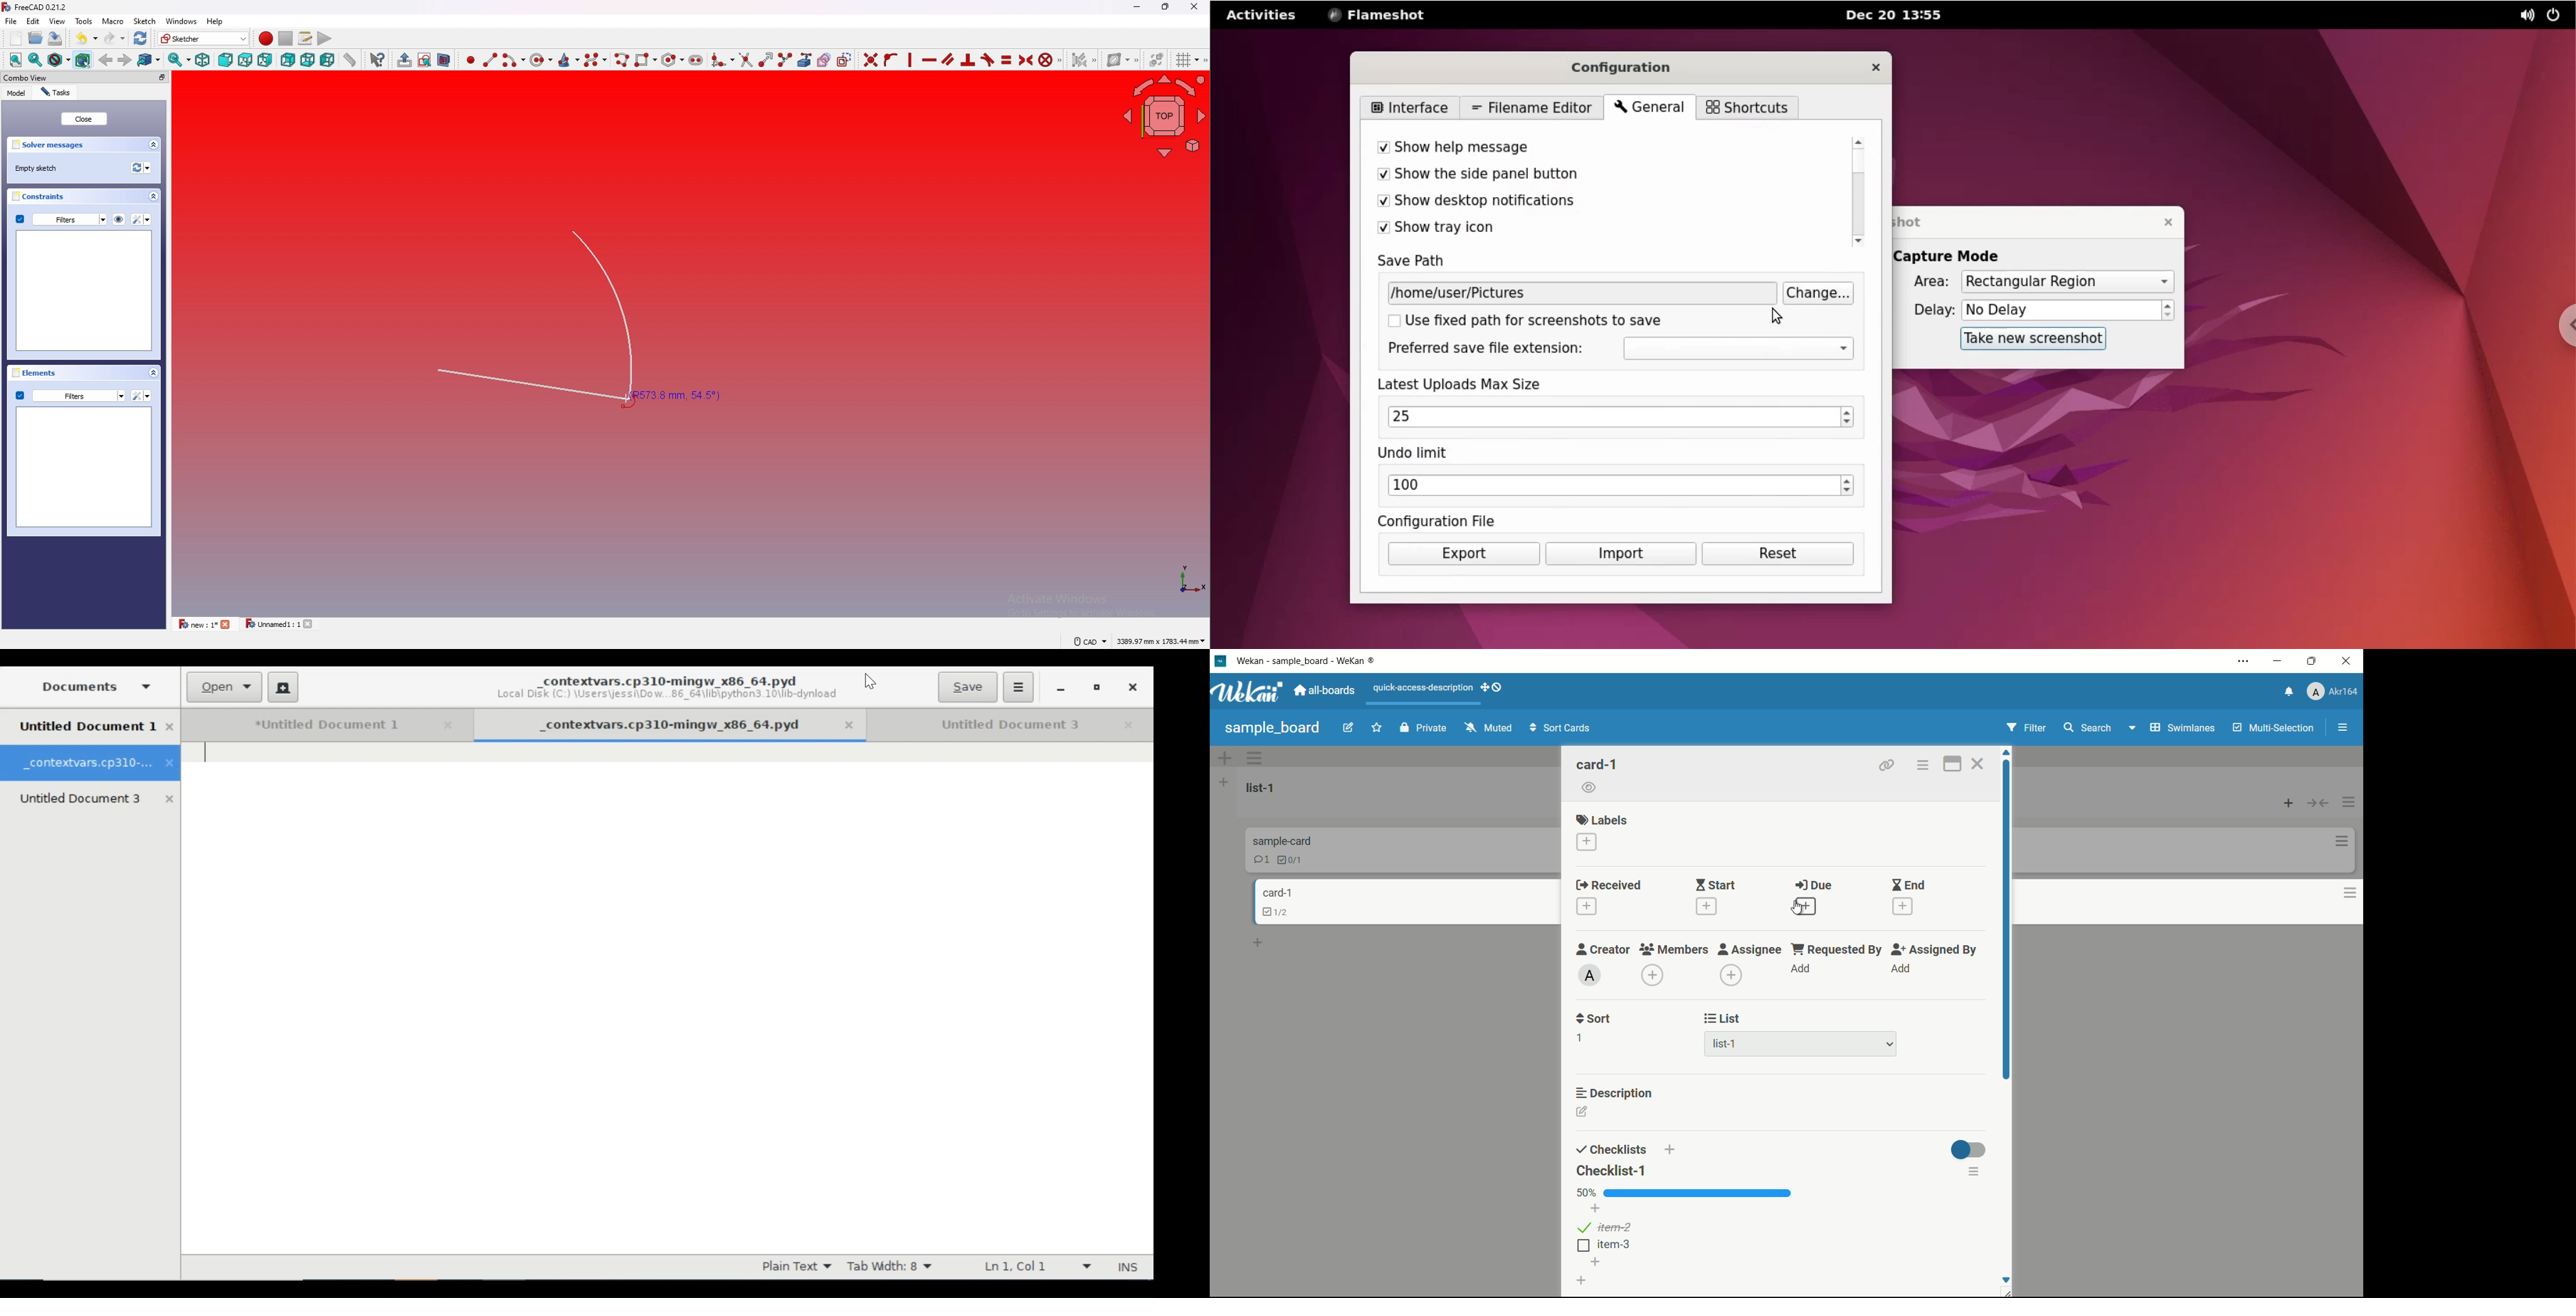 The height and width of the screenshot is (1316, 2576). I want to click on add member, so click(1651, 975).